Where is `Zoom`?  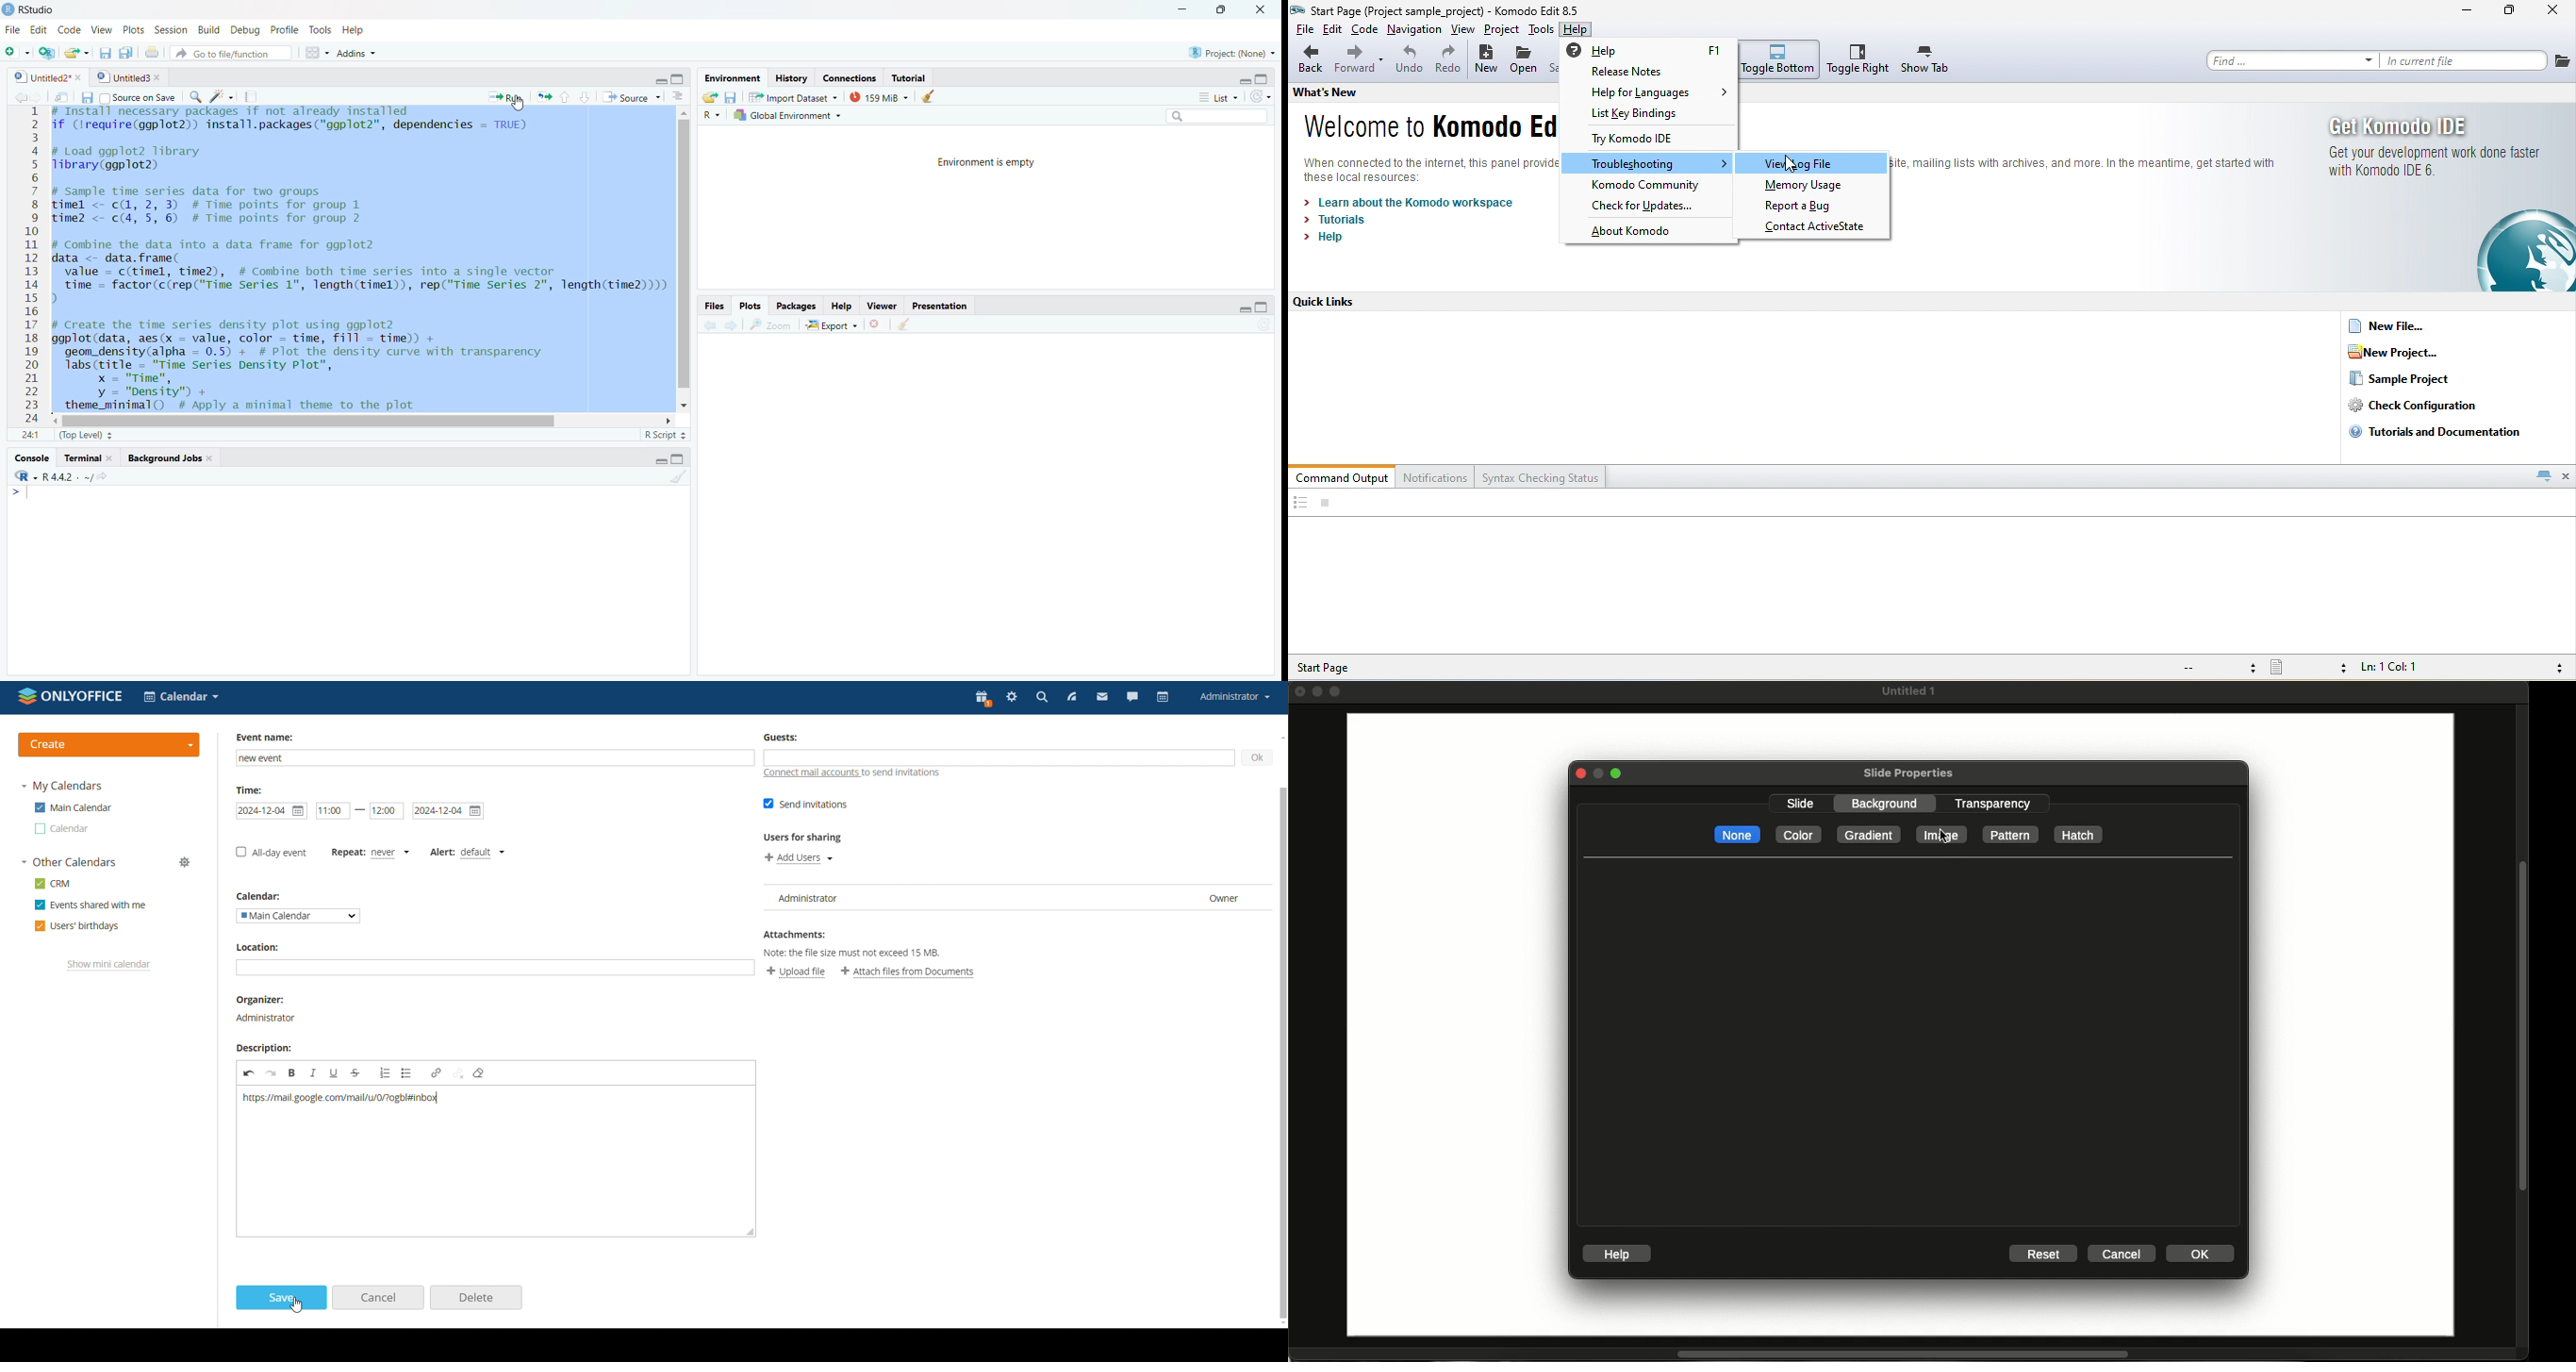
Zoom is located at coordinates (770, 325).